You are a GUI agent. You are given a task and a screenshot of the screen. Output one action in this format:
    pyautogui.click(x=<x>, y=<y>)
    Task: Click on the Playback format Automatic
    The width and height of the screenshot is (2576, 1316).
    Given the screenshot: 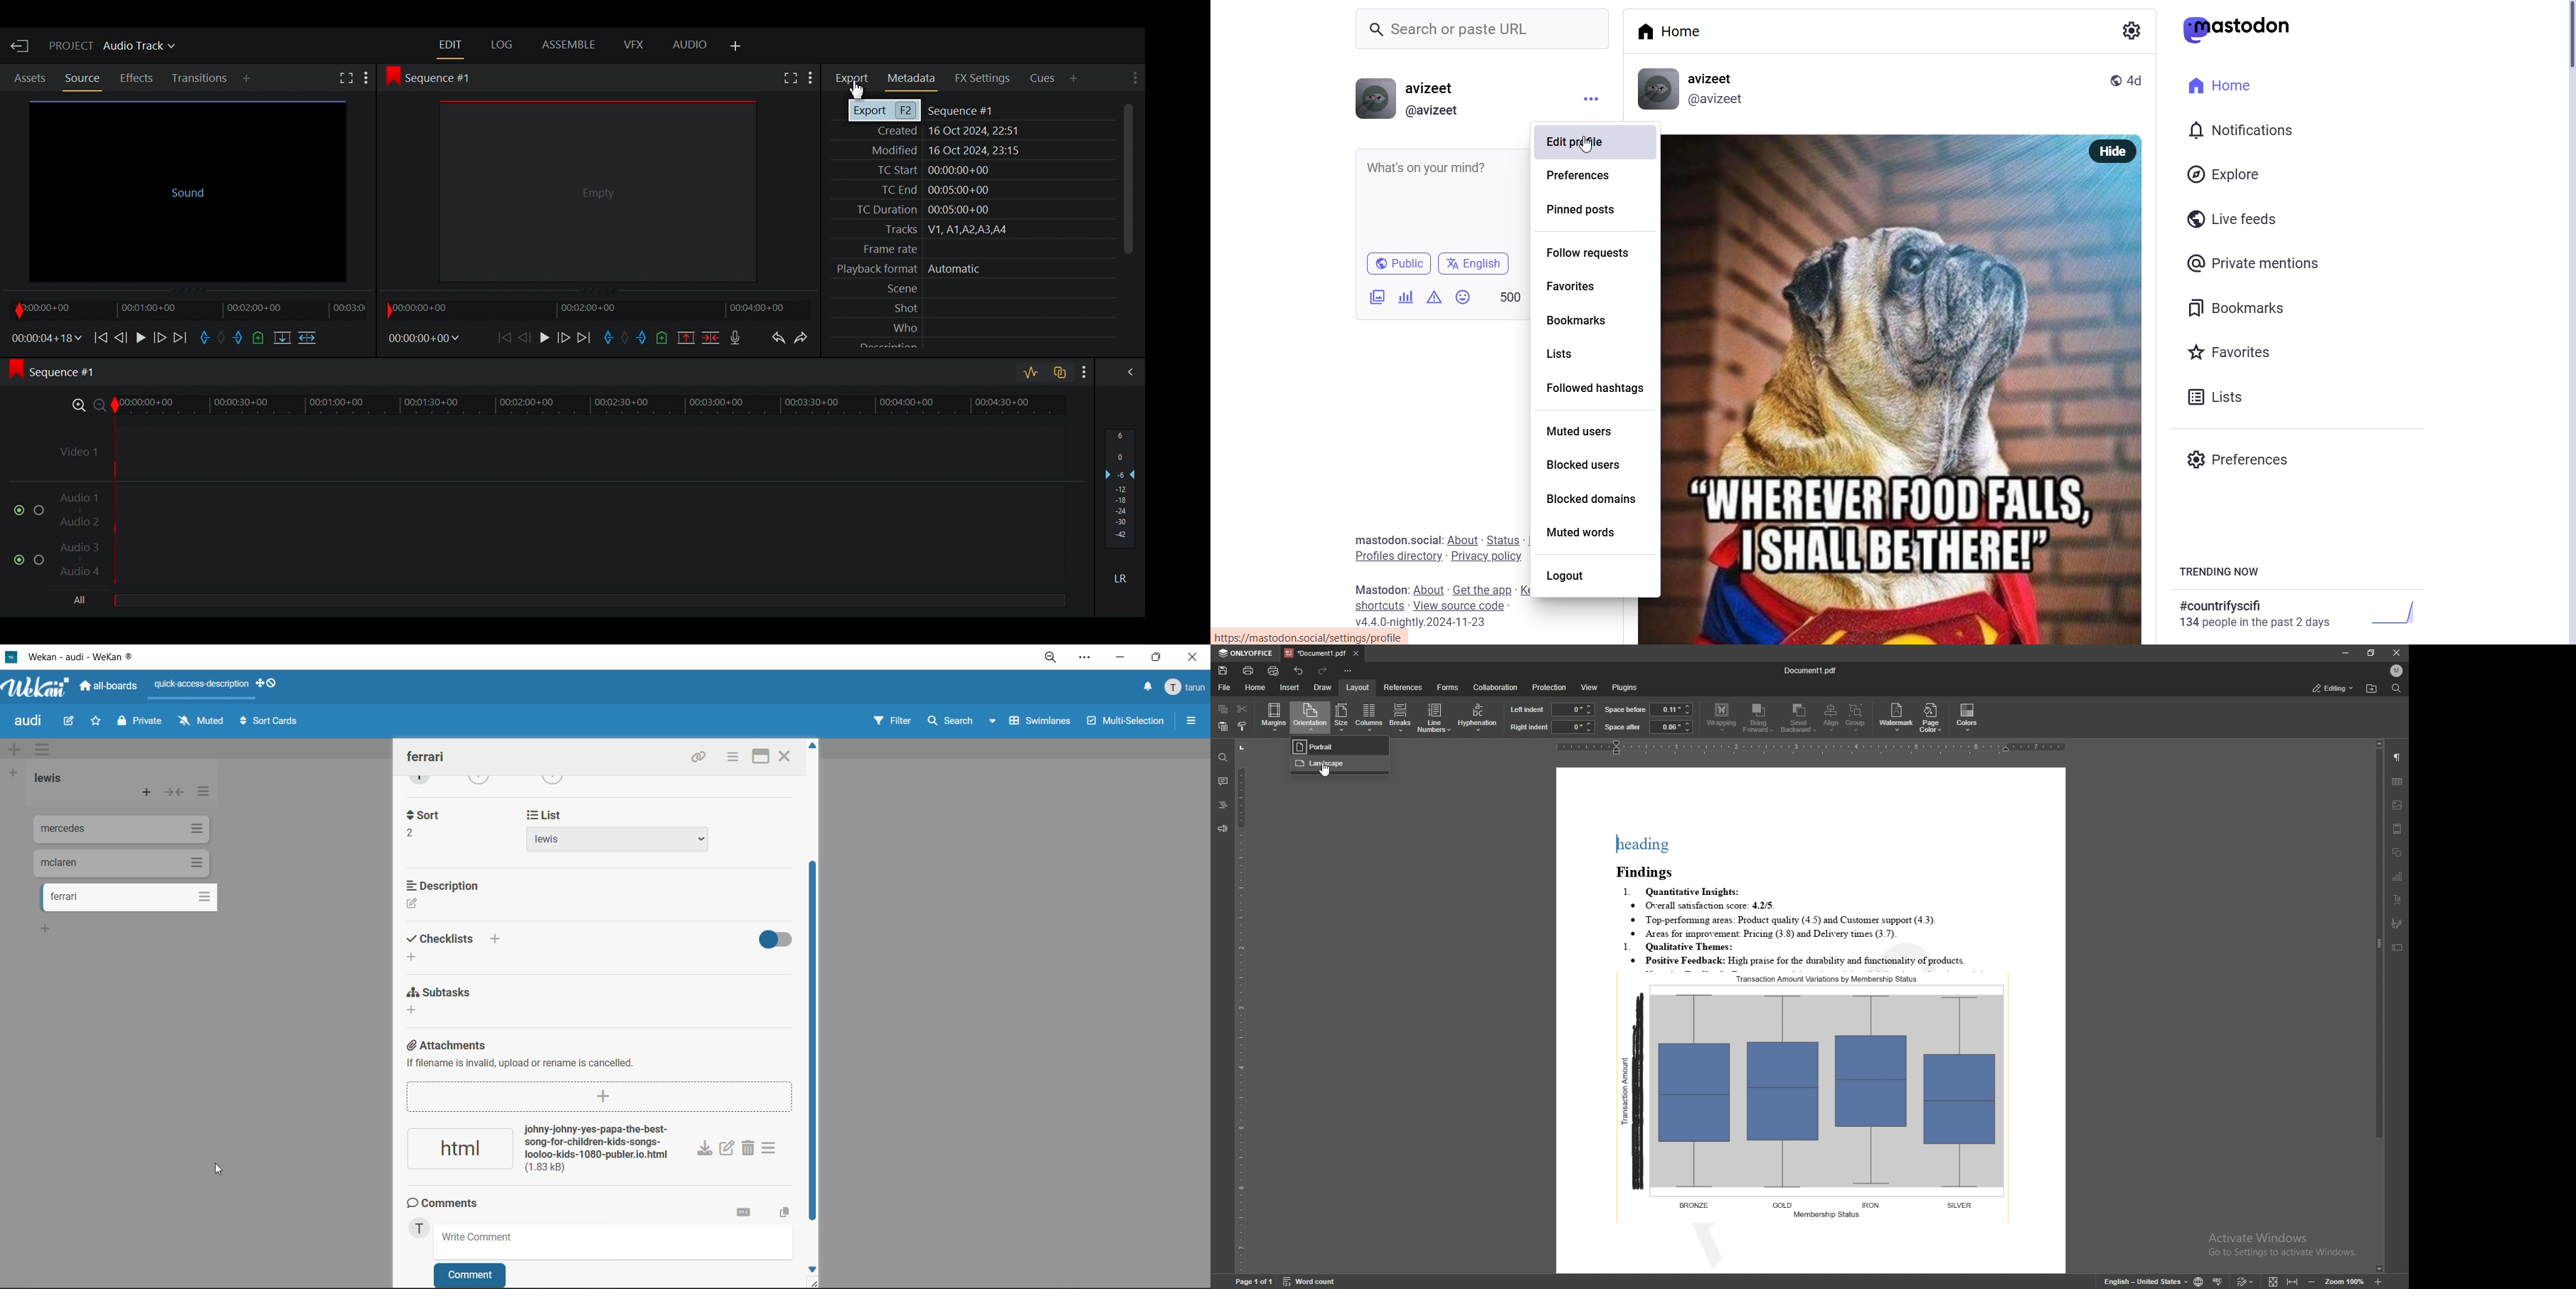 What is the action you would take?
    pyautogui.click(x=904, y=271)
    